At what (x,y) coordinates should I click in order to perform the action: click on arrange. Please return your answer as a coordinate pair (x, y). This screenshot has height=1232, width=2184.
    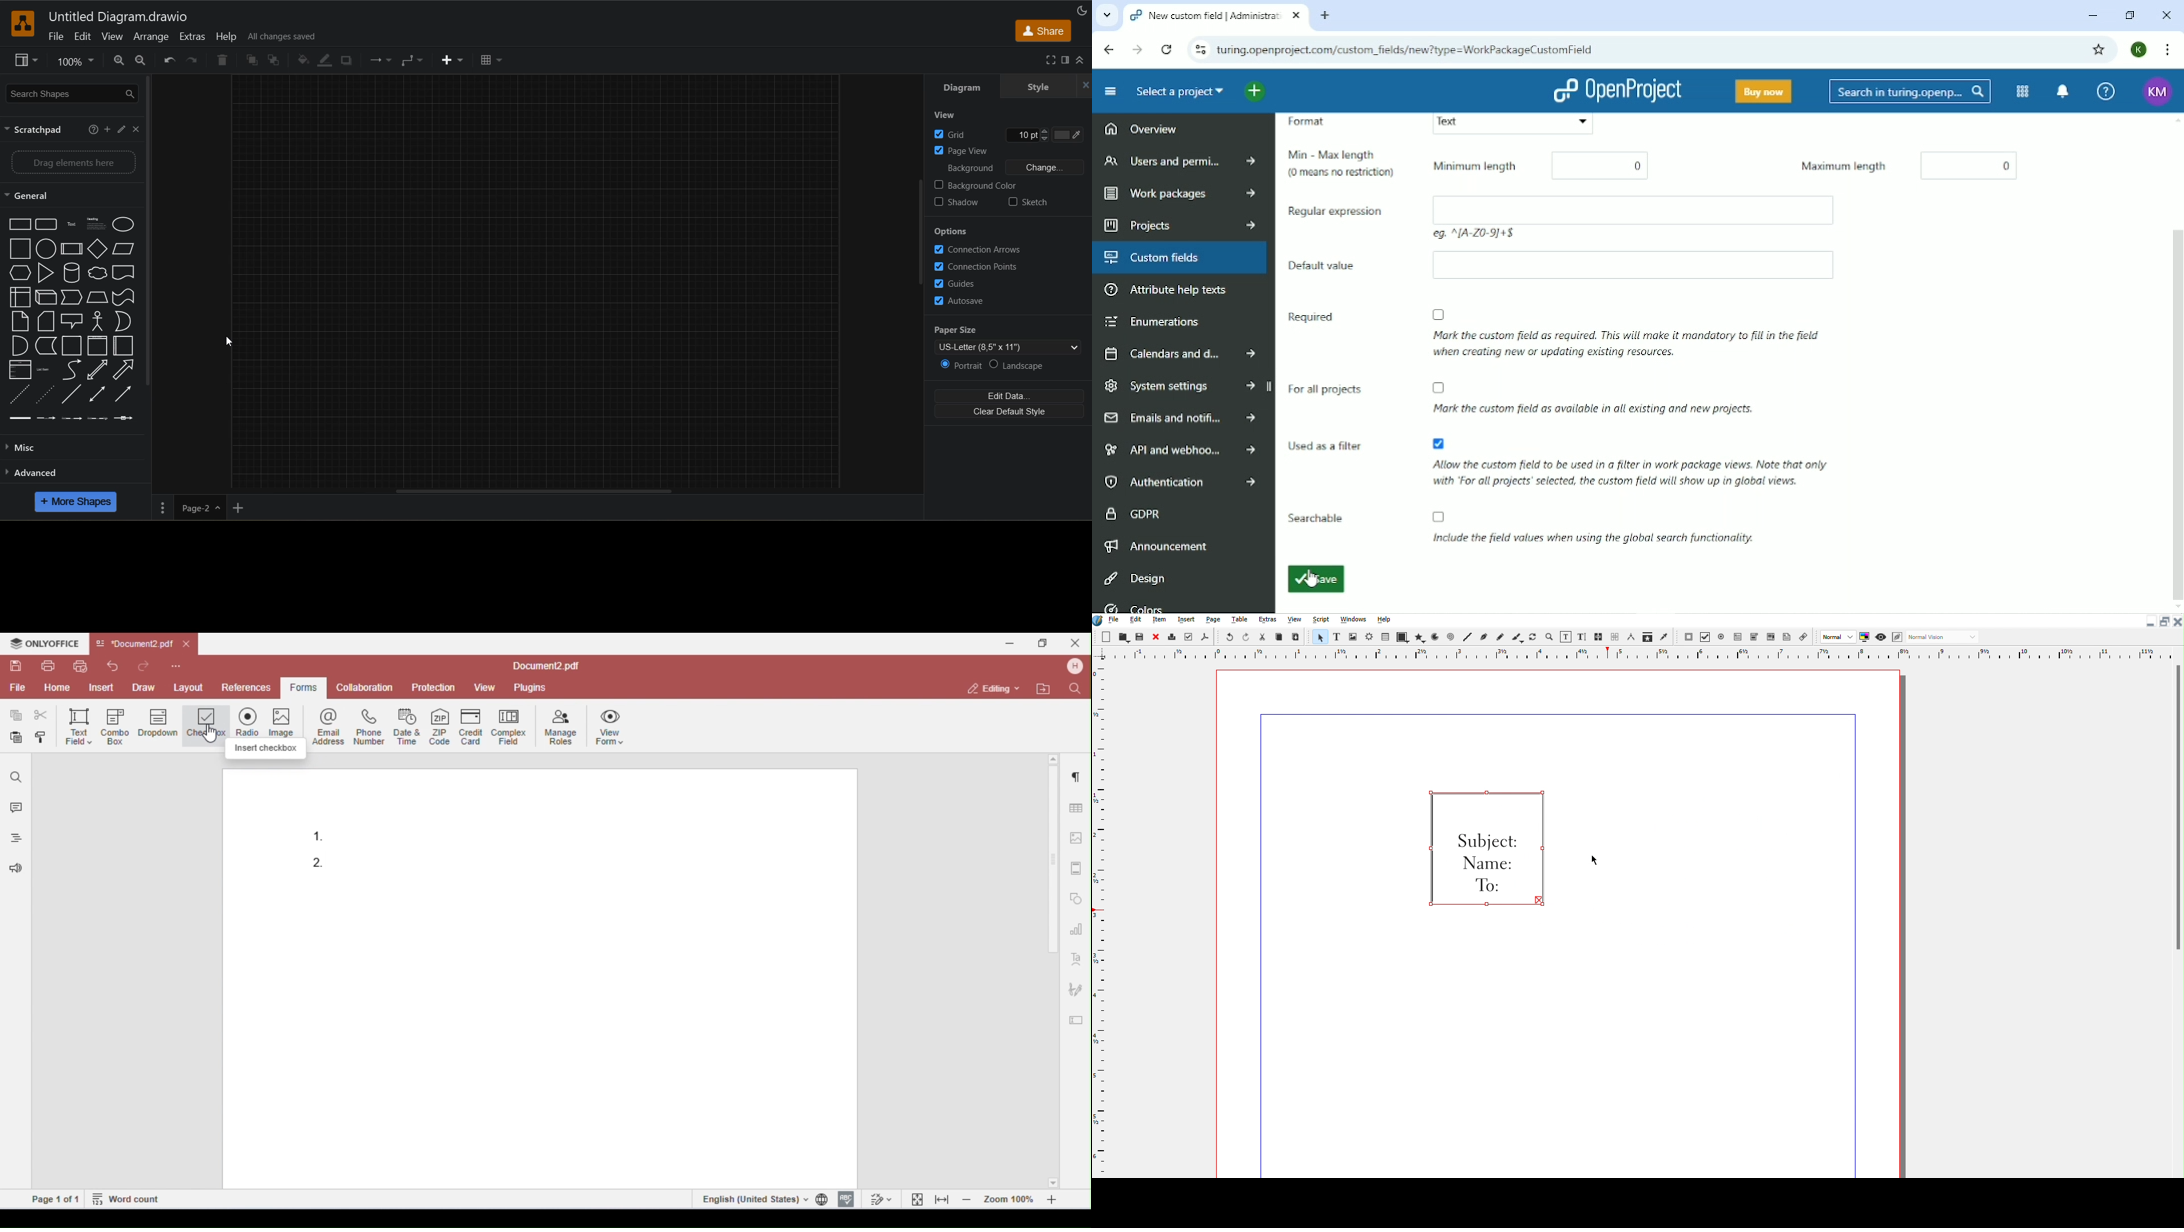
    Looking at the image, I should click on (152, 37).